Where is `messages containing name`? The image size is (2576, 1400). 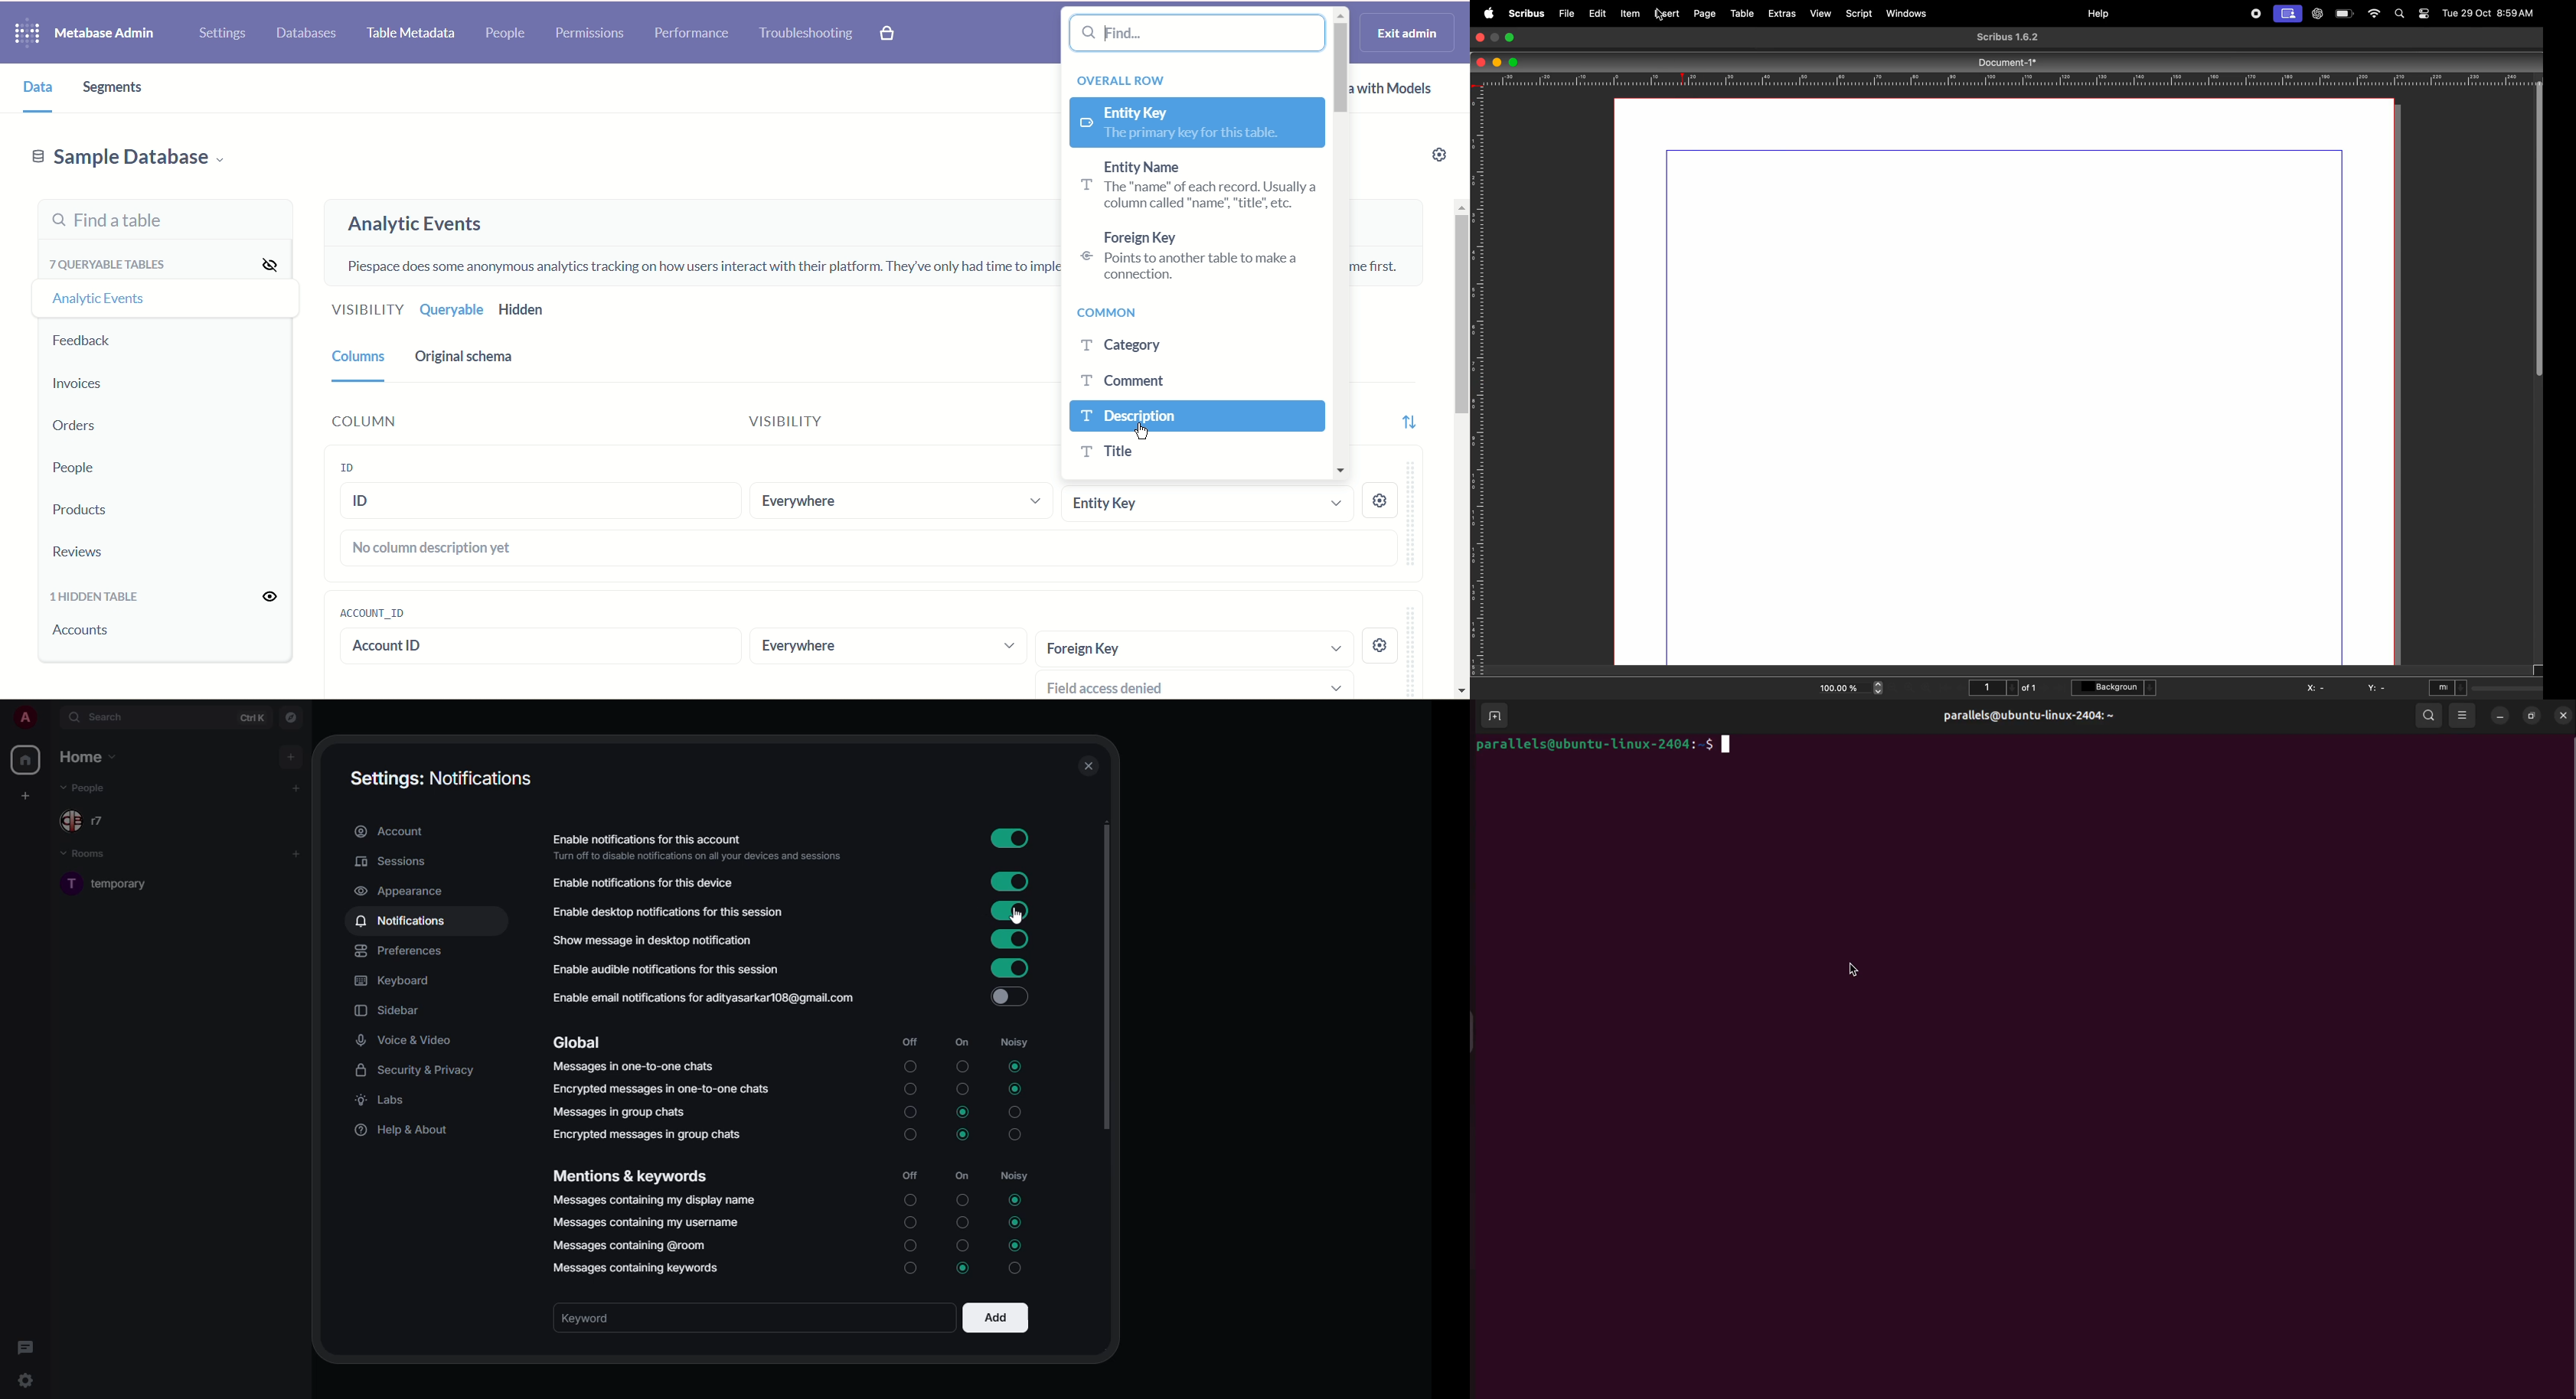
messages containing name is located at coordinates (652, 1198).